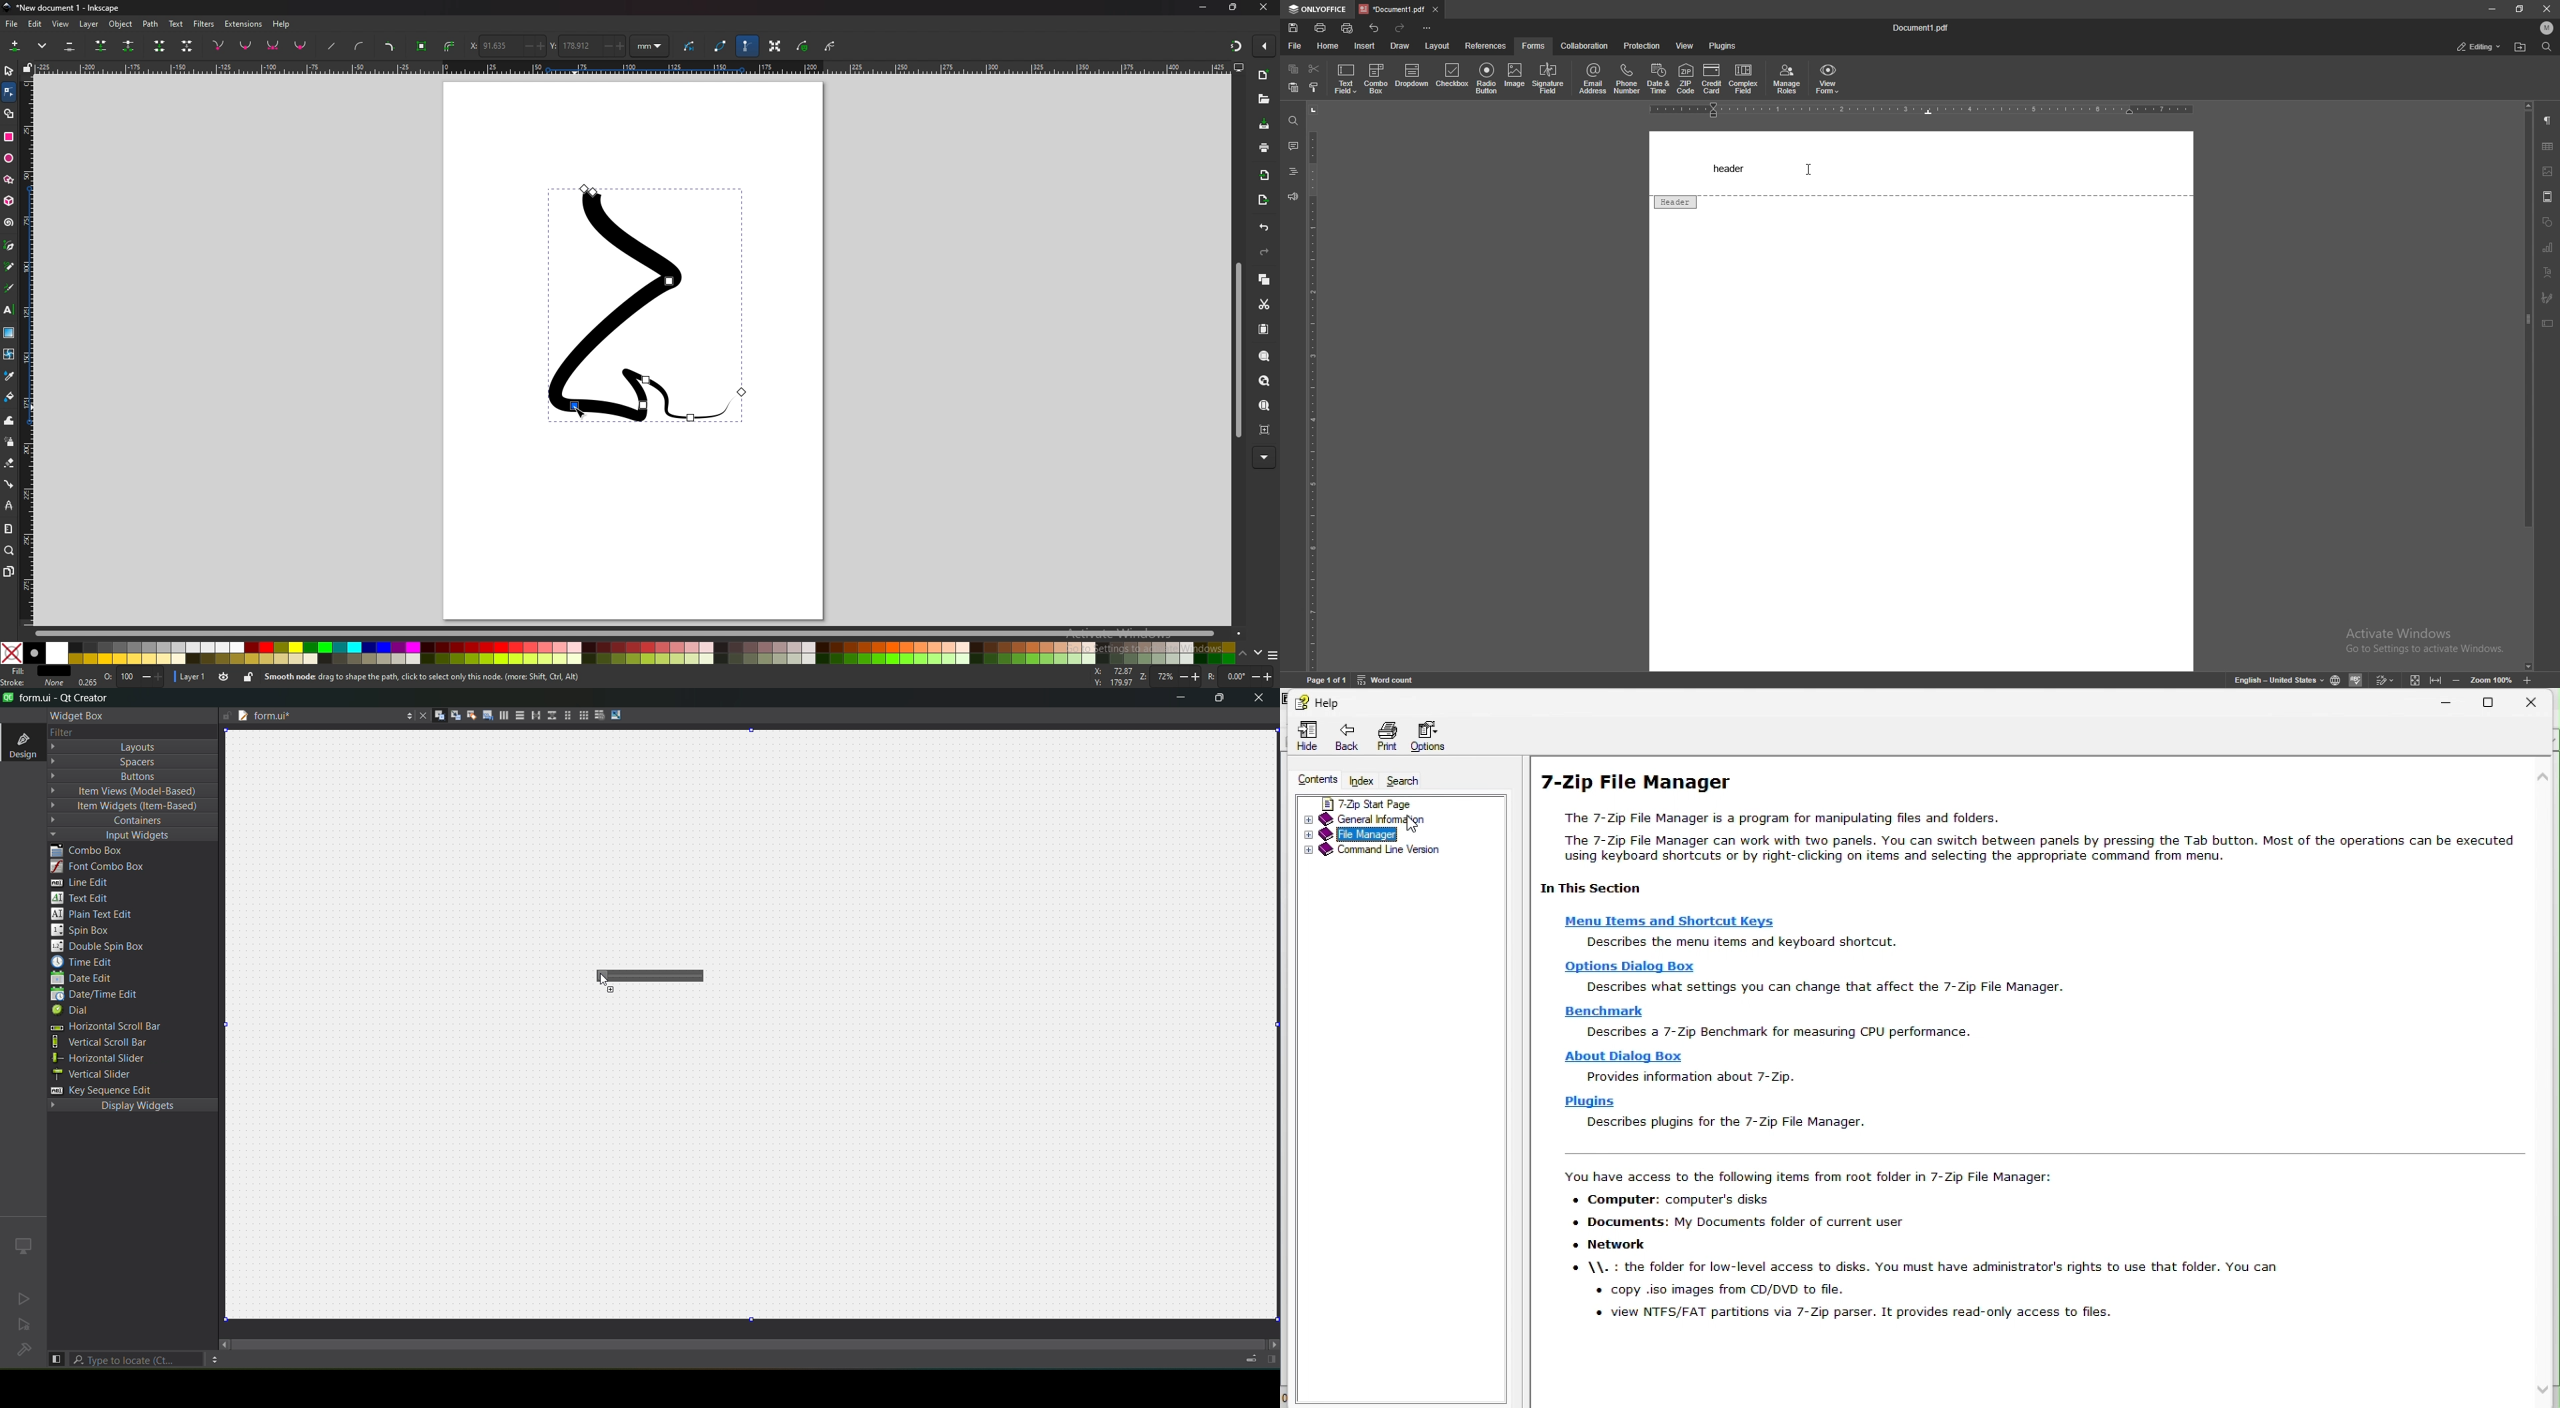 This screenshot has height=1428, width=2576. What do you see at coordinates (1924, 110) in the screenshot?
I see `horiztontal scale` at bounding box center [1924, 110].